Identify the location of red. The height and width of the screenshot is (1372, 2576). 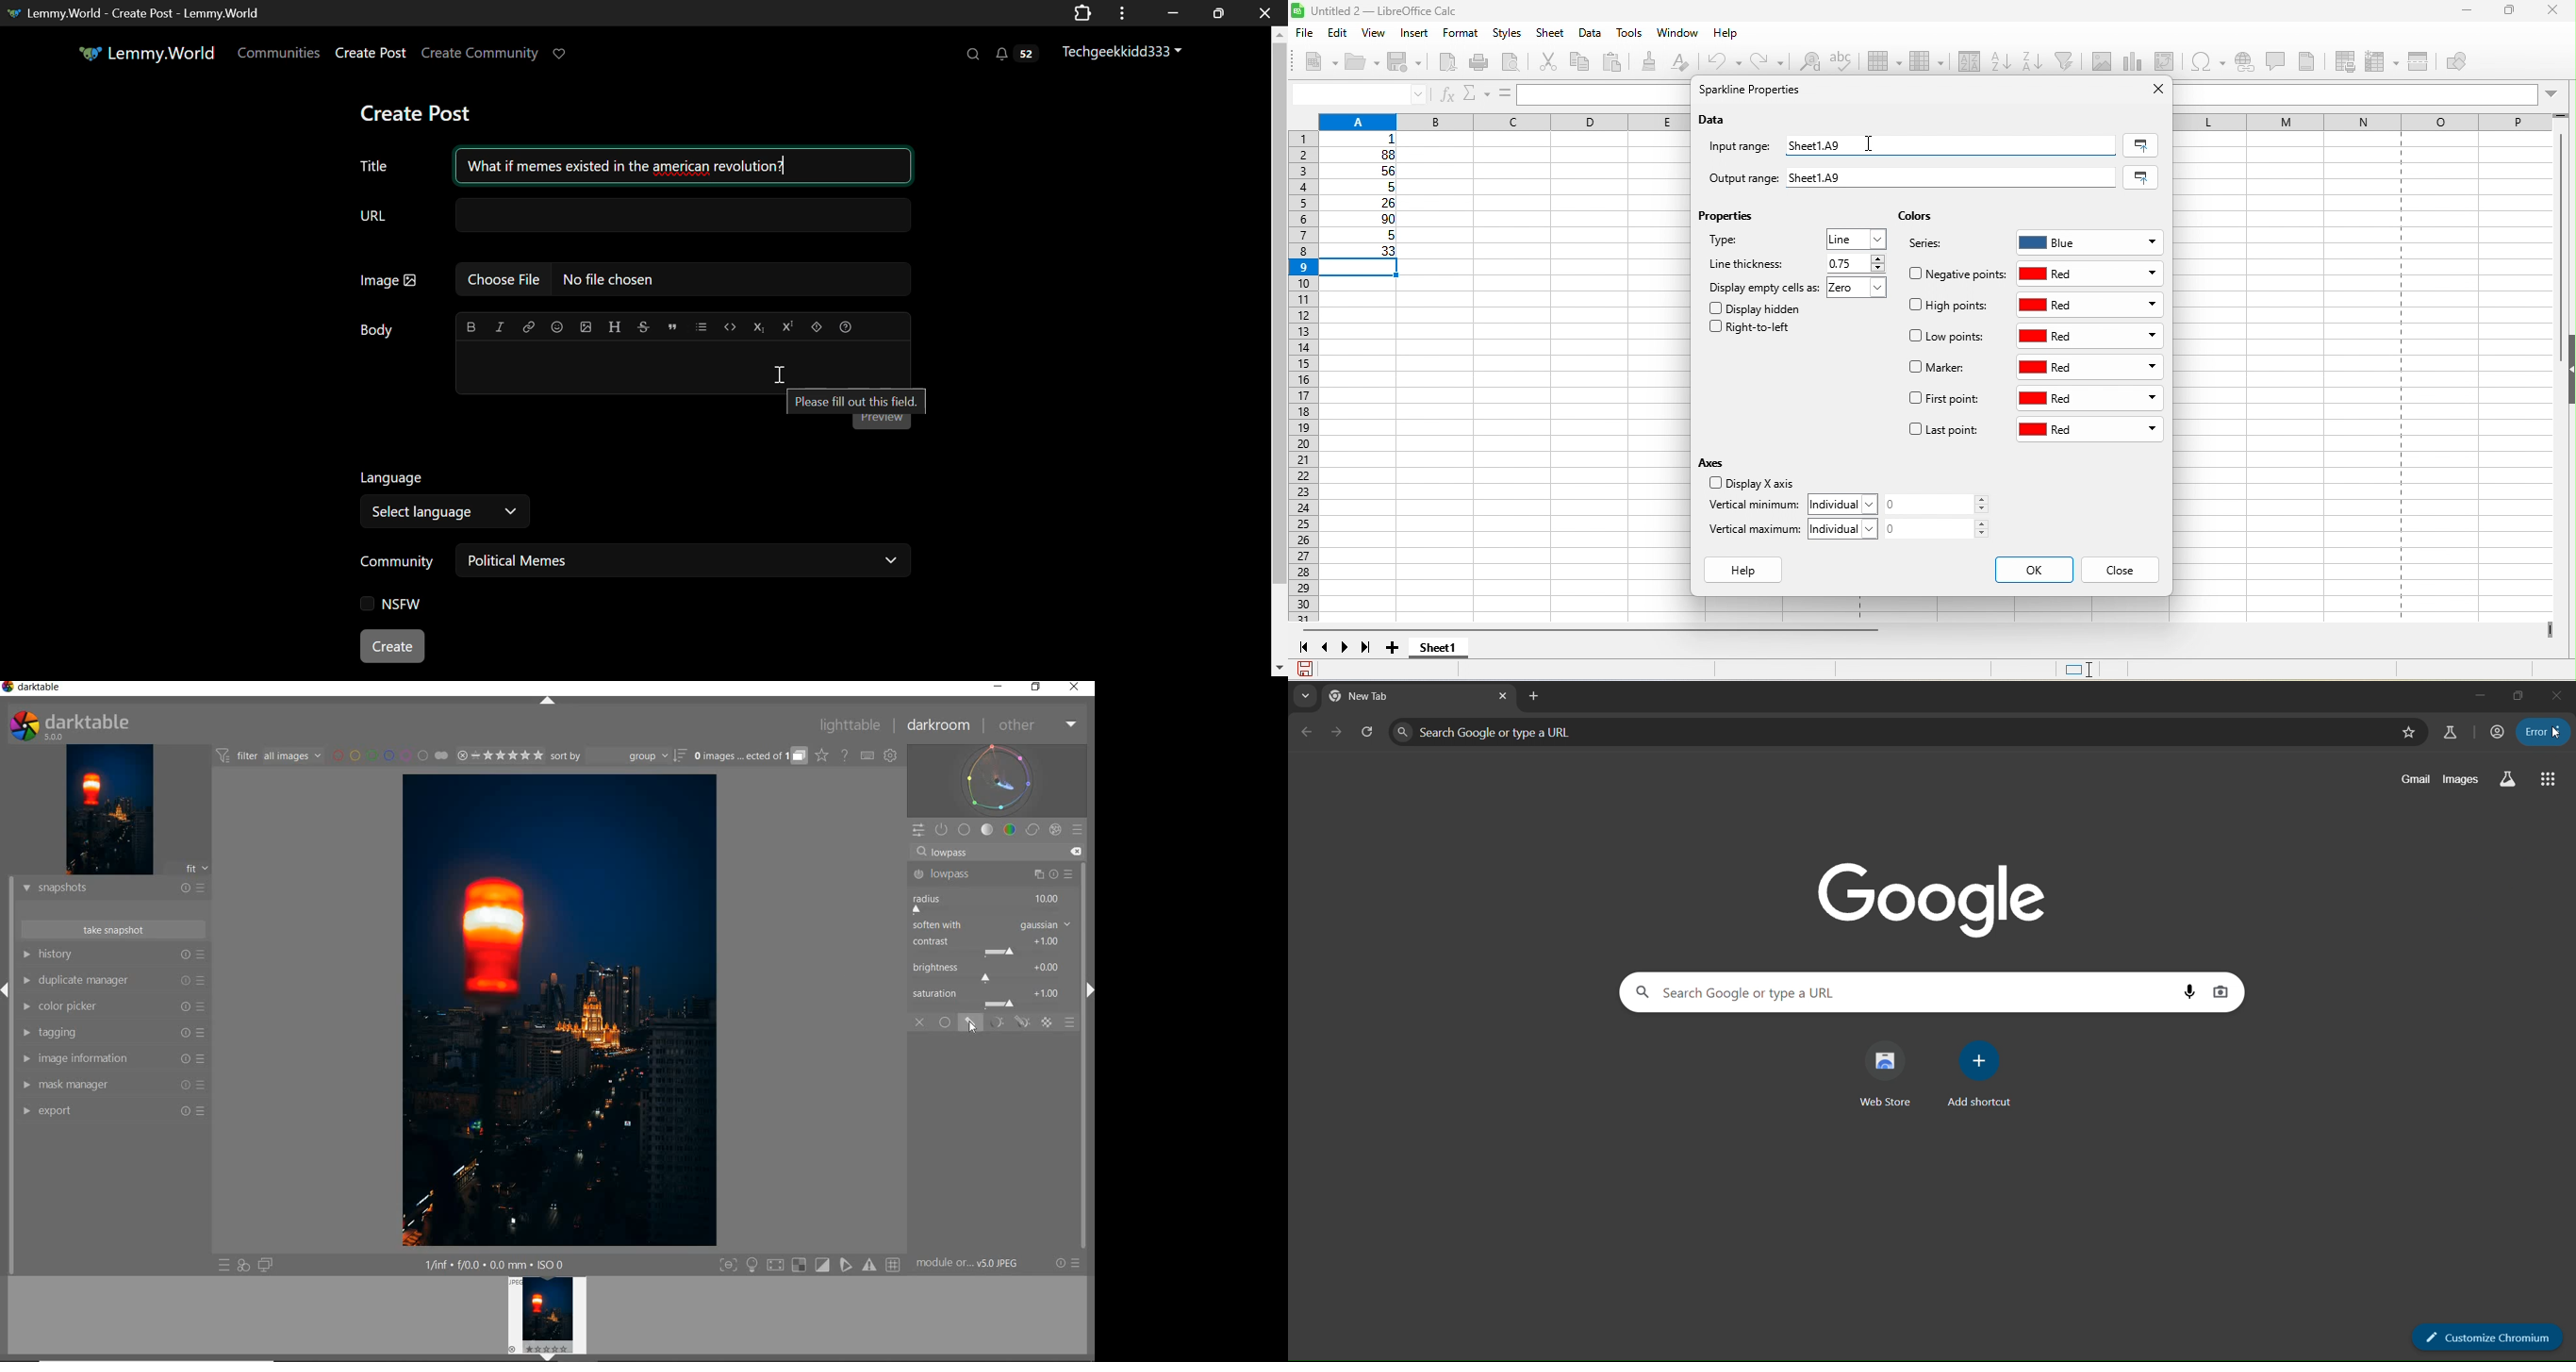
(2089, 431).